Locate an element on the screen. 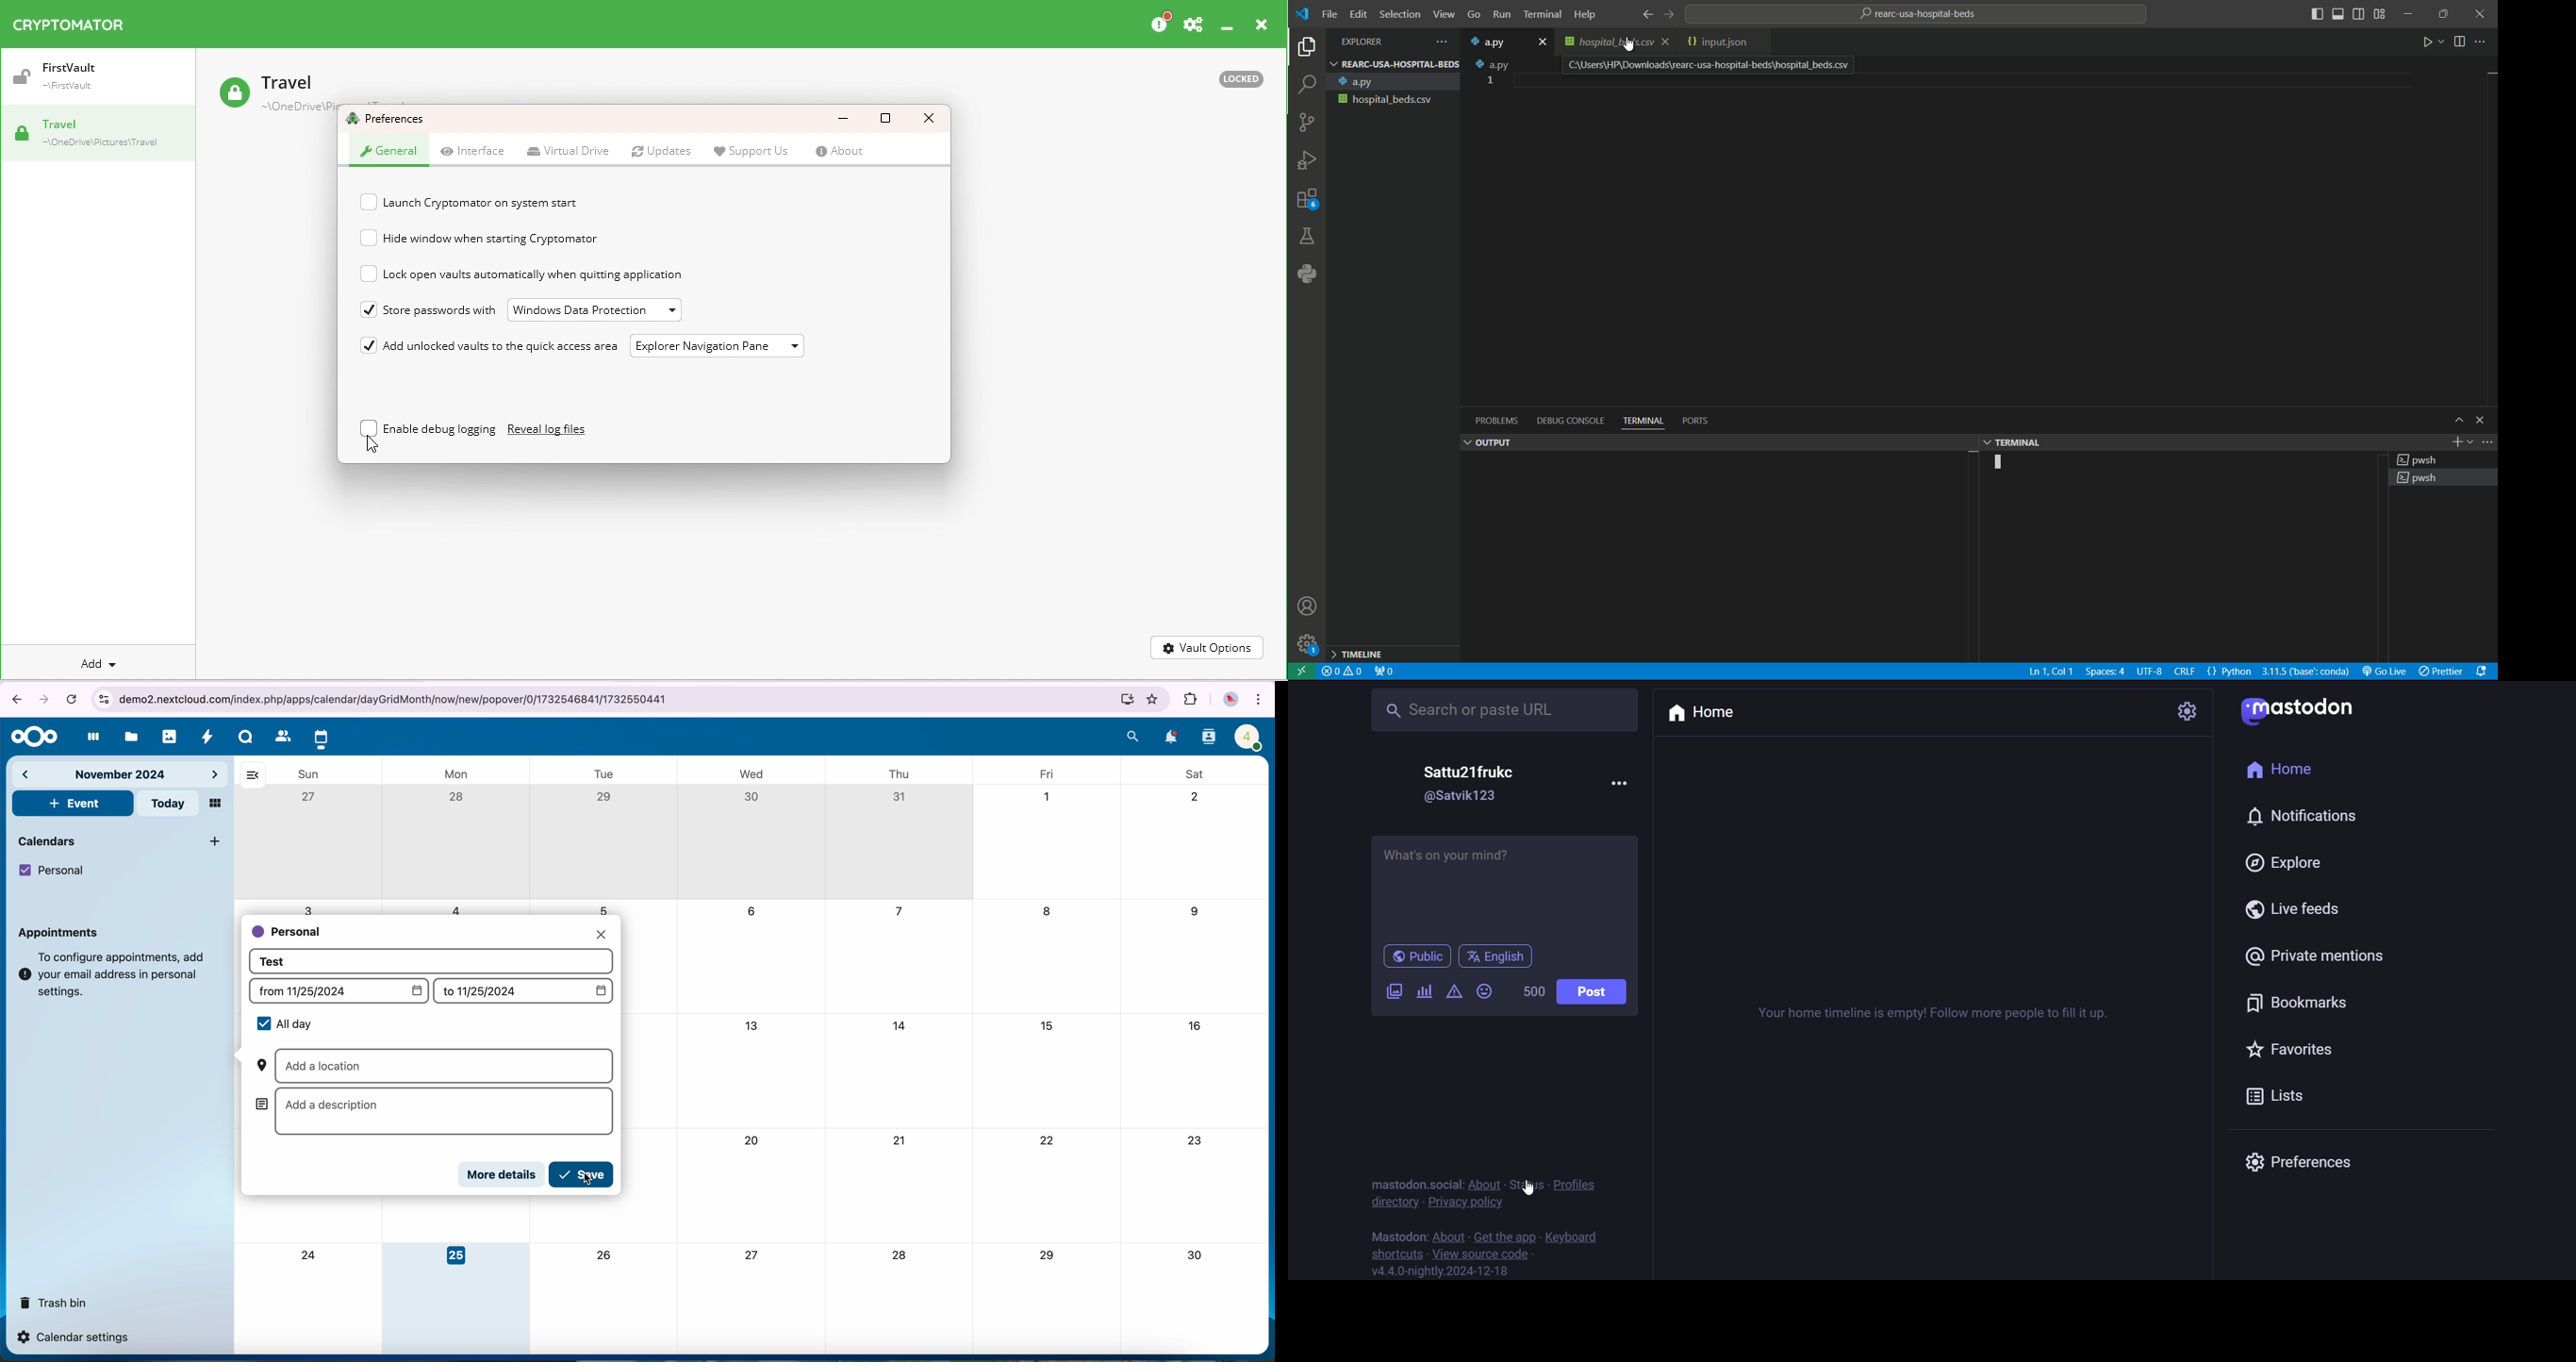 This screenshot has height=1372, width=2576. mosaic view is located at coordinates (216, 803).